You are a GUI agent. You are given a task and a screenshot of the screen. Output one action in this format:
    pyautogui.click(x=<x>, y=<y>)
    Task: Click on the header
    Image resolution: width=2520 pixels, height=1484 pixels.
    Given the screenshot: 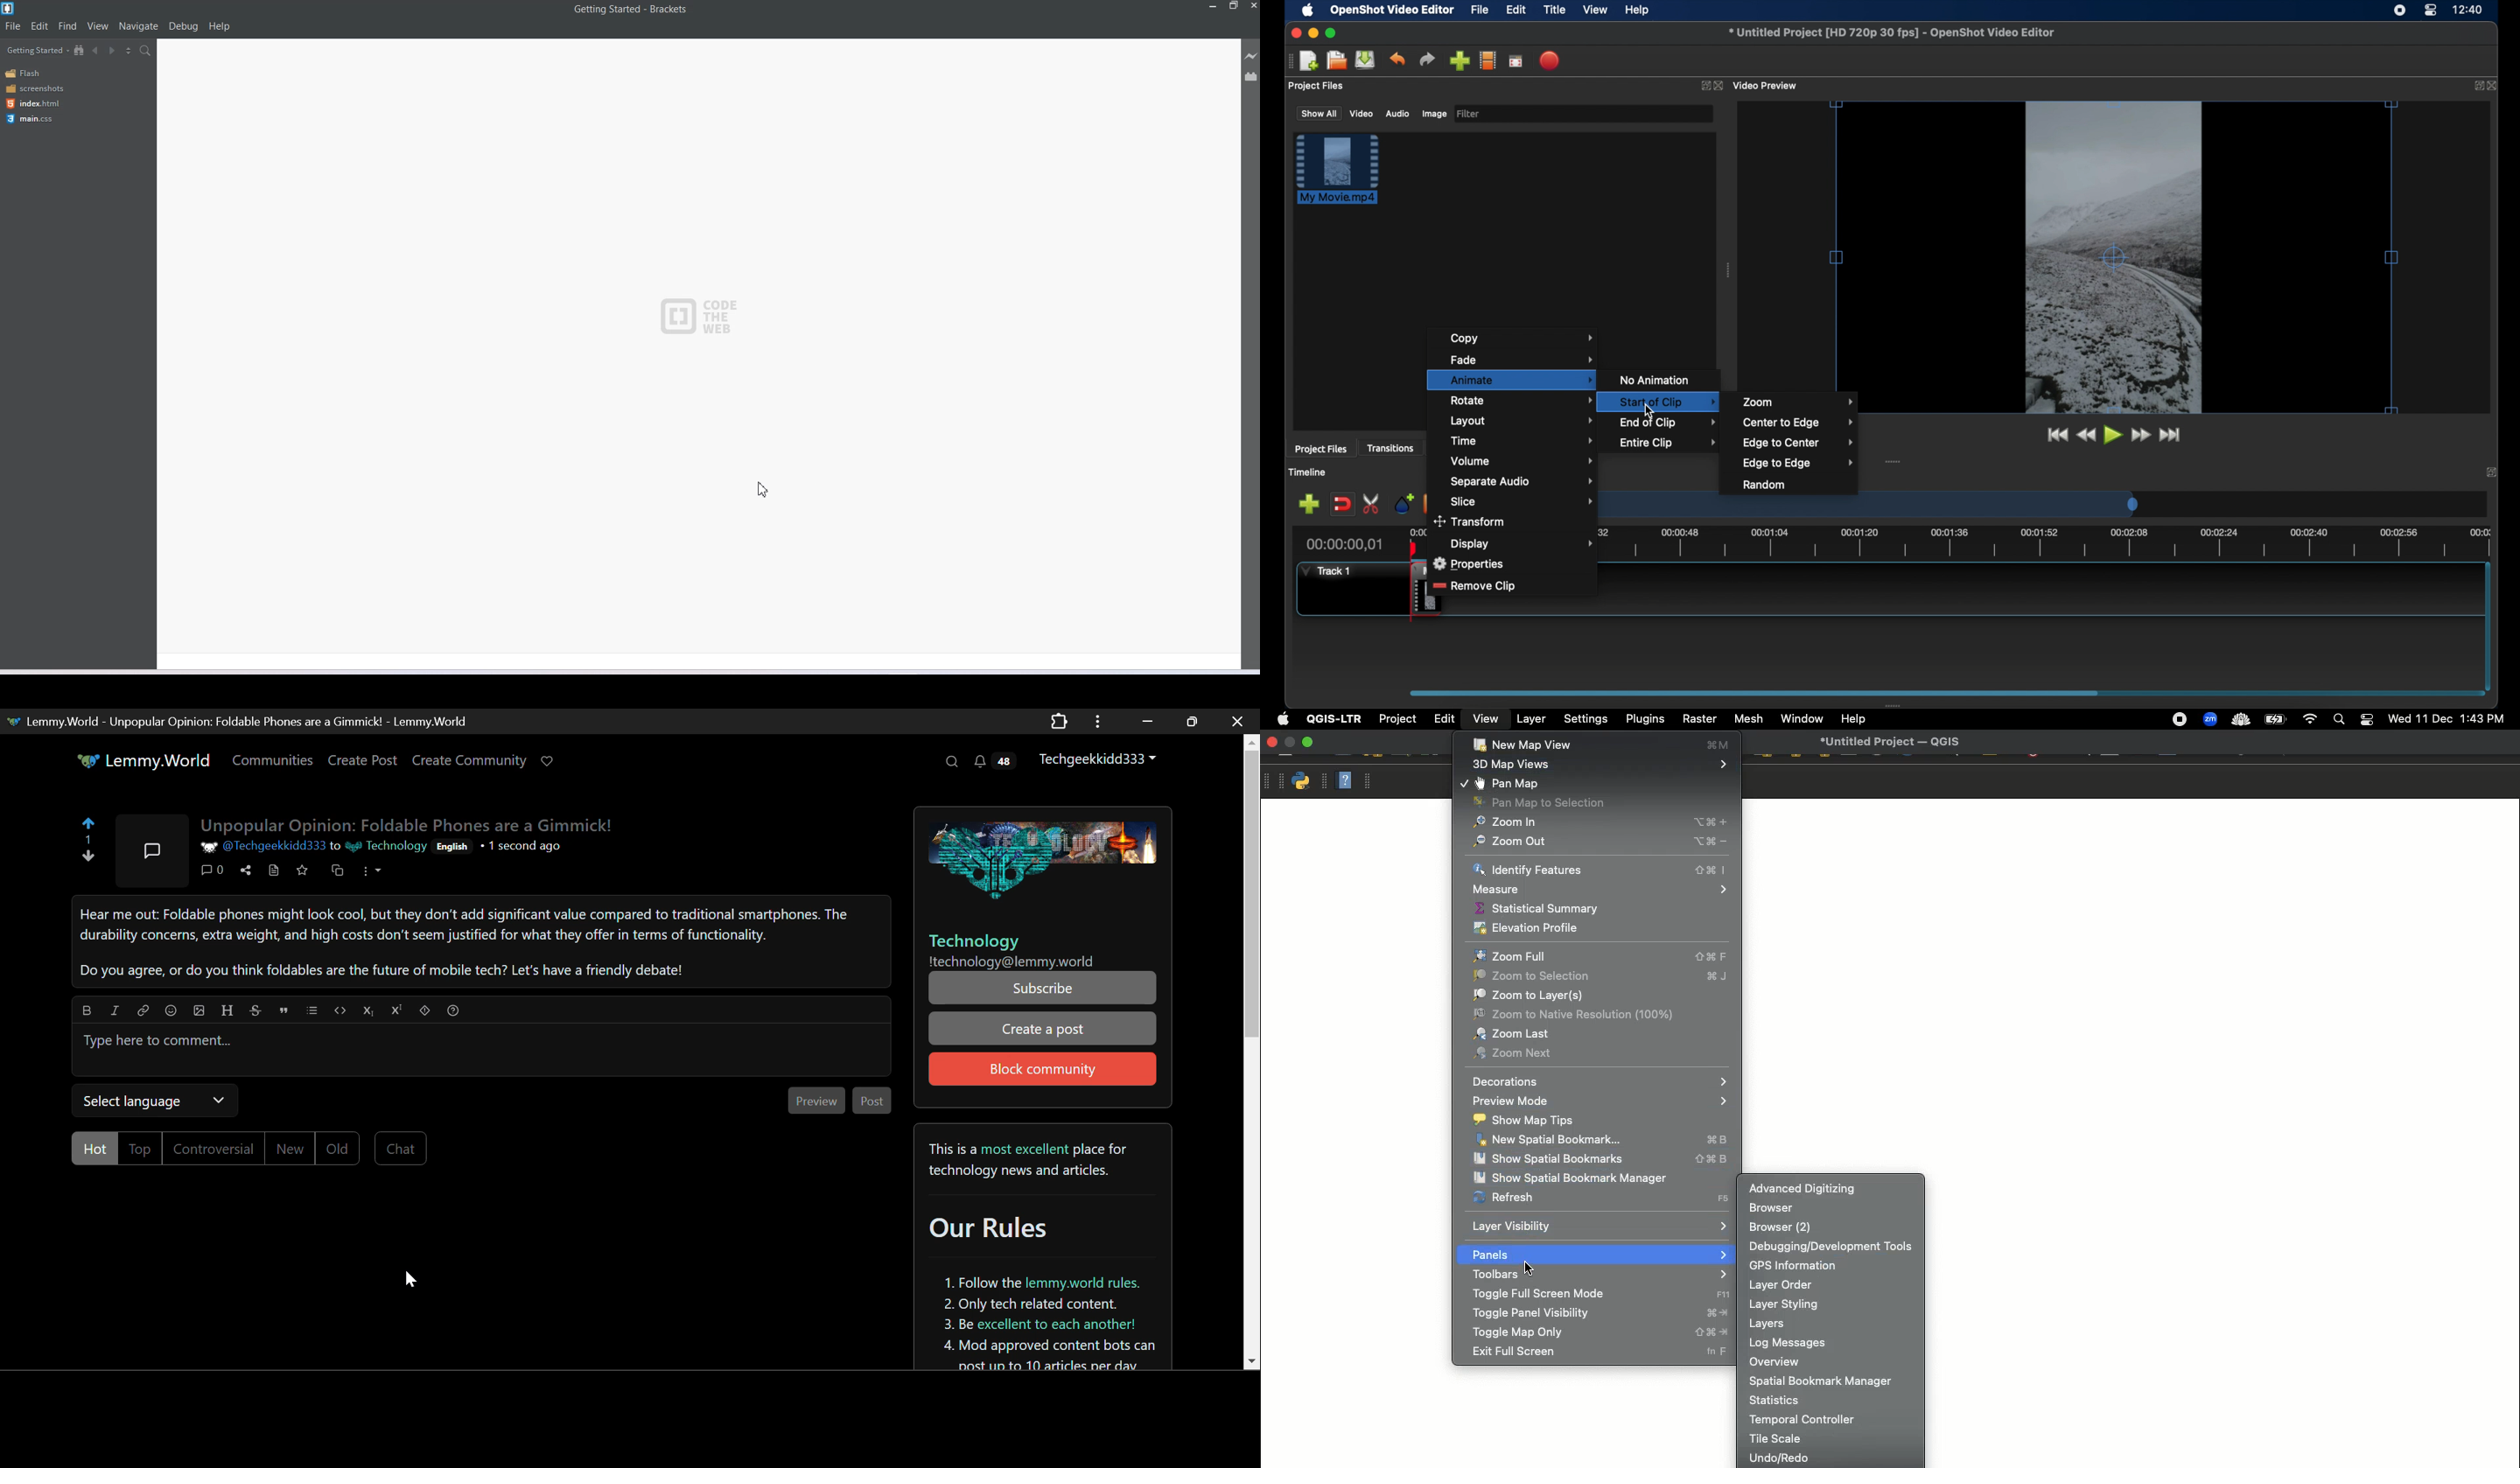 What is the action you would take?
    pyautogui.click(x=225, y=1008)
    